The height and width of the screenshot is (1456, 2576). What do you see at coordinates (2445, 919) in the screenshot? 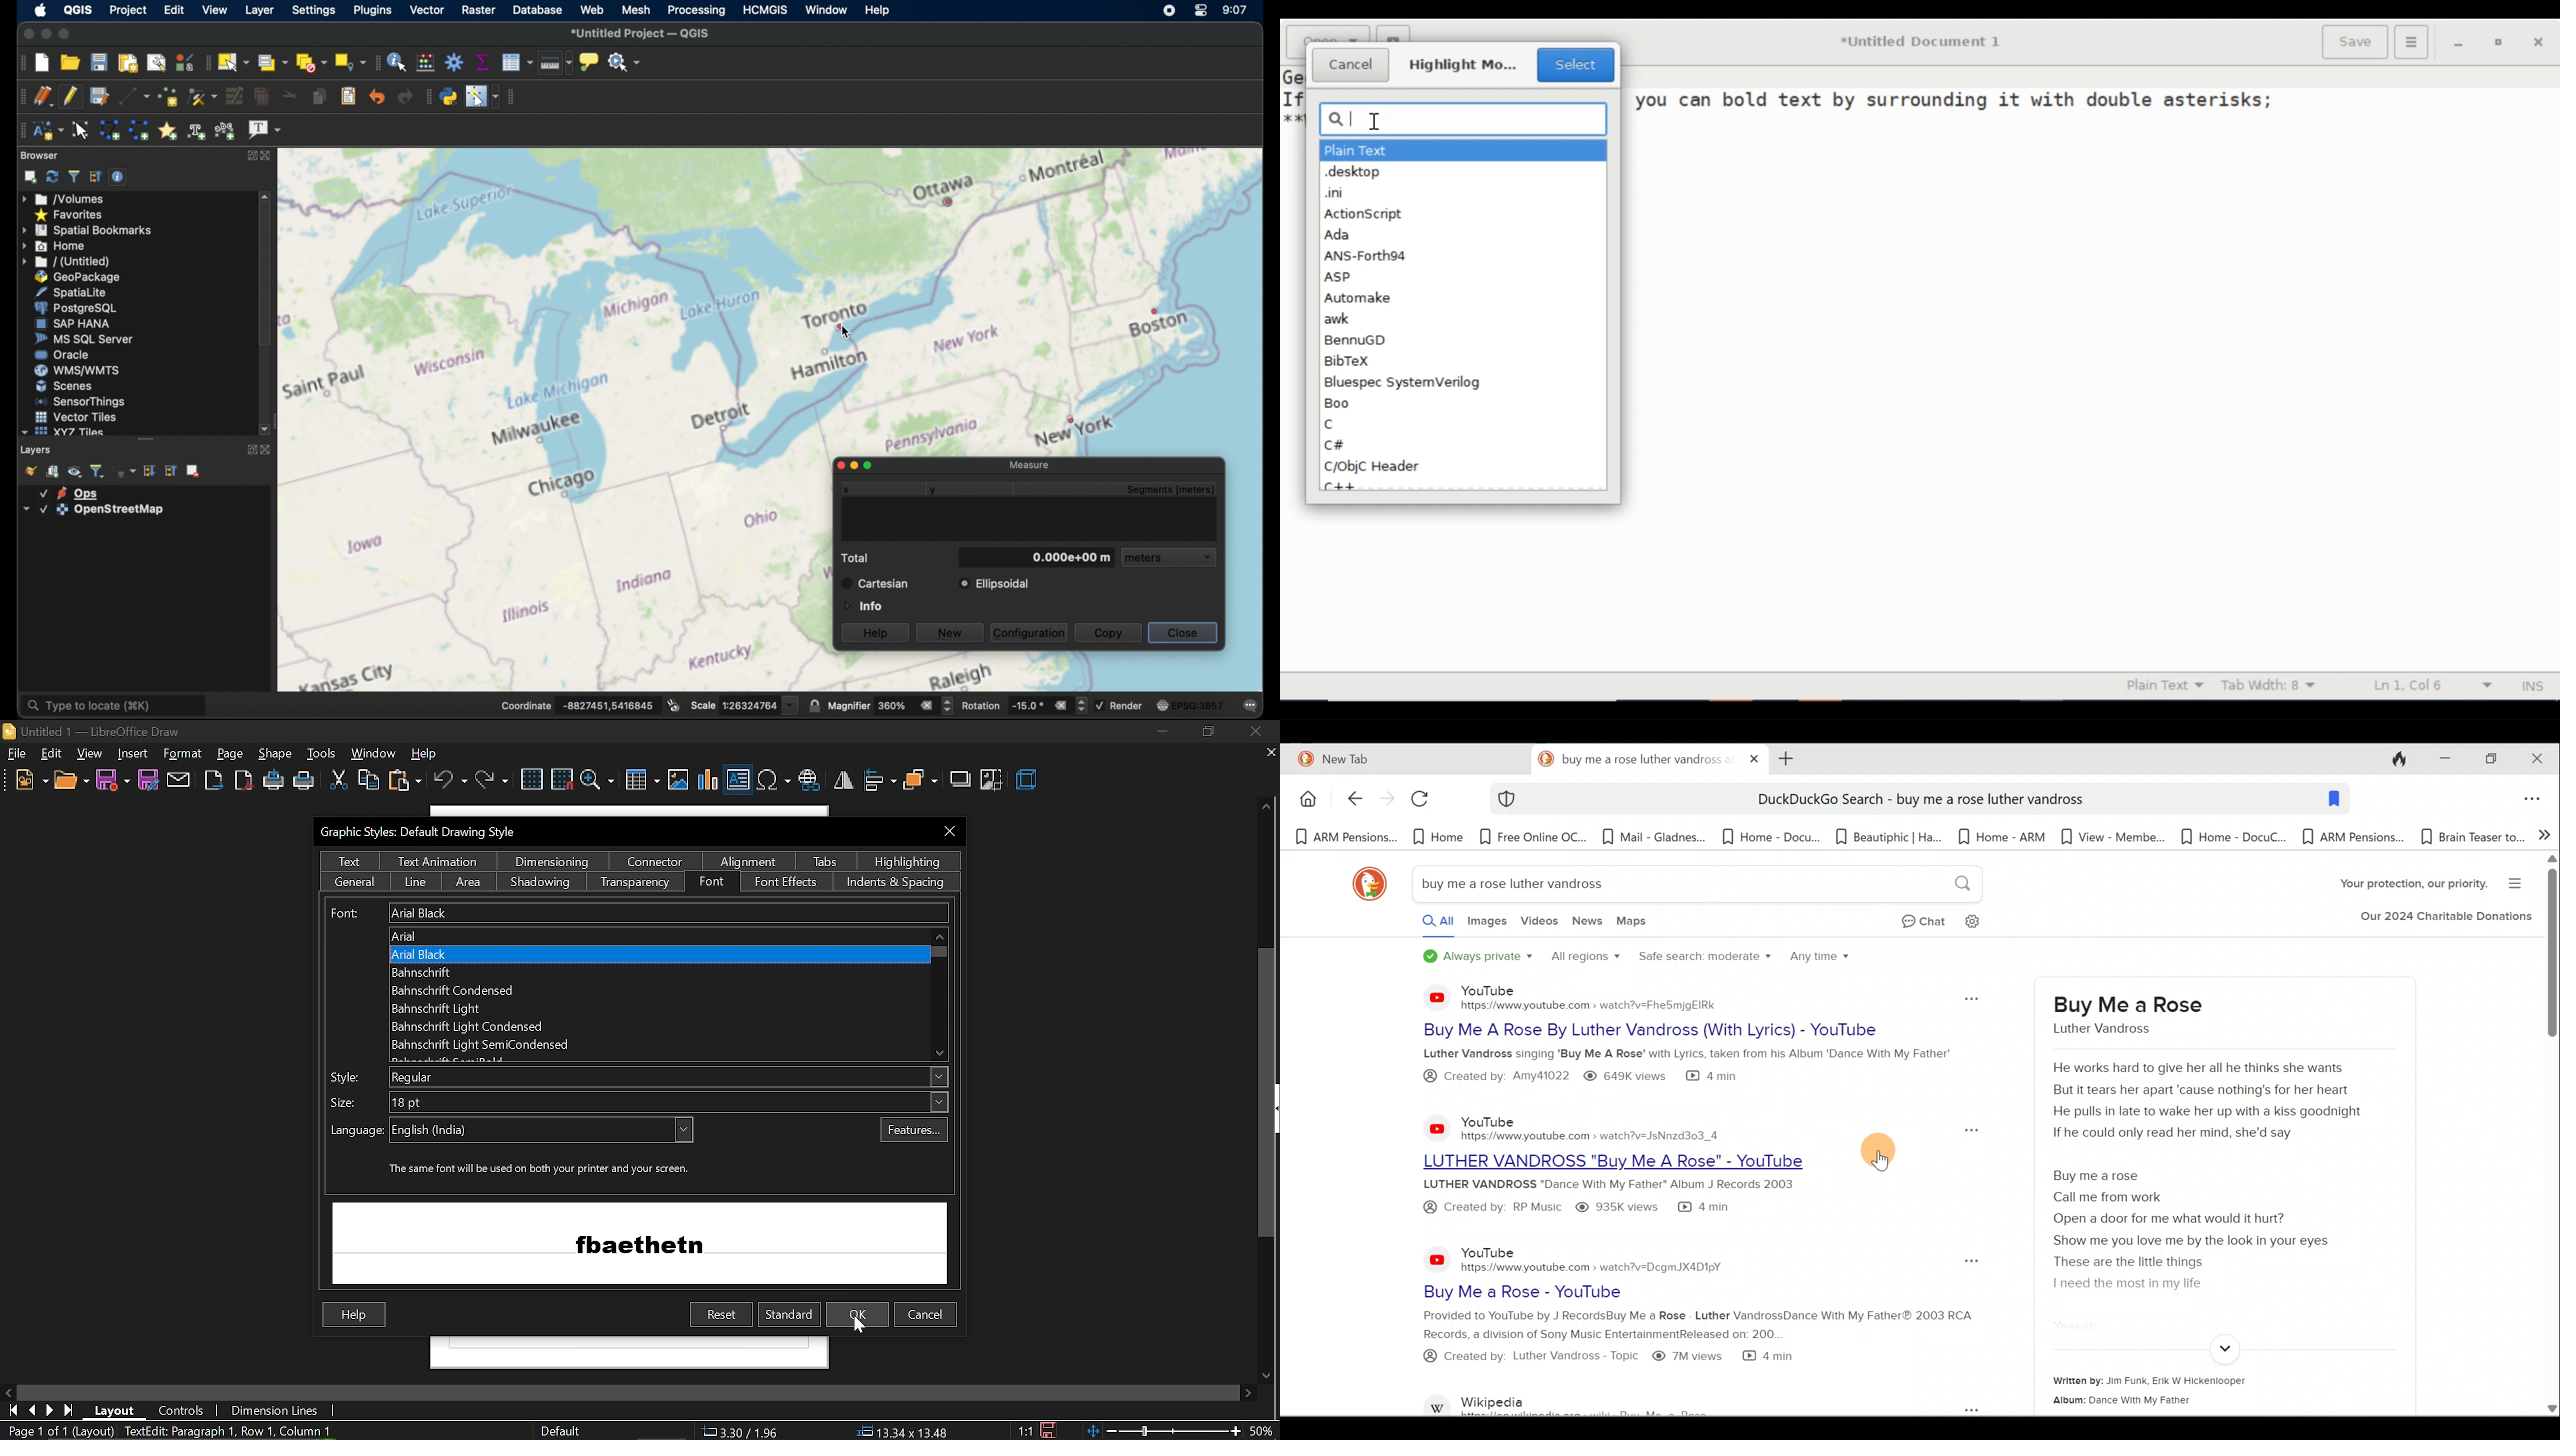
I see `Our 2024 Charitable Donations` at bounding box center [2445, 919].